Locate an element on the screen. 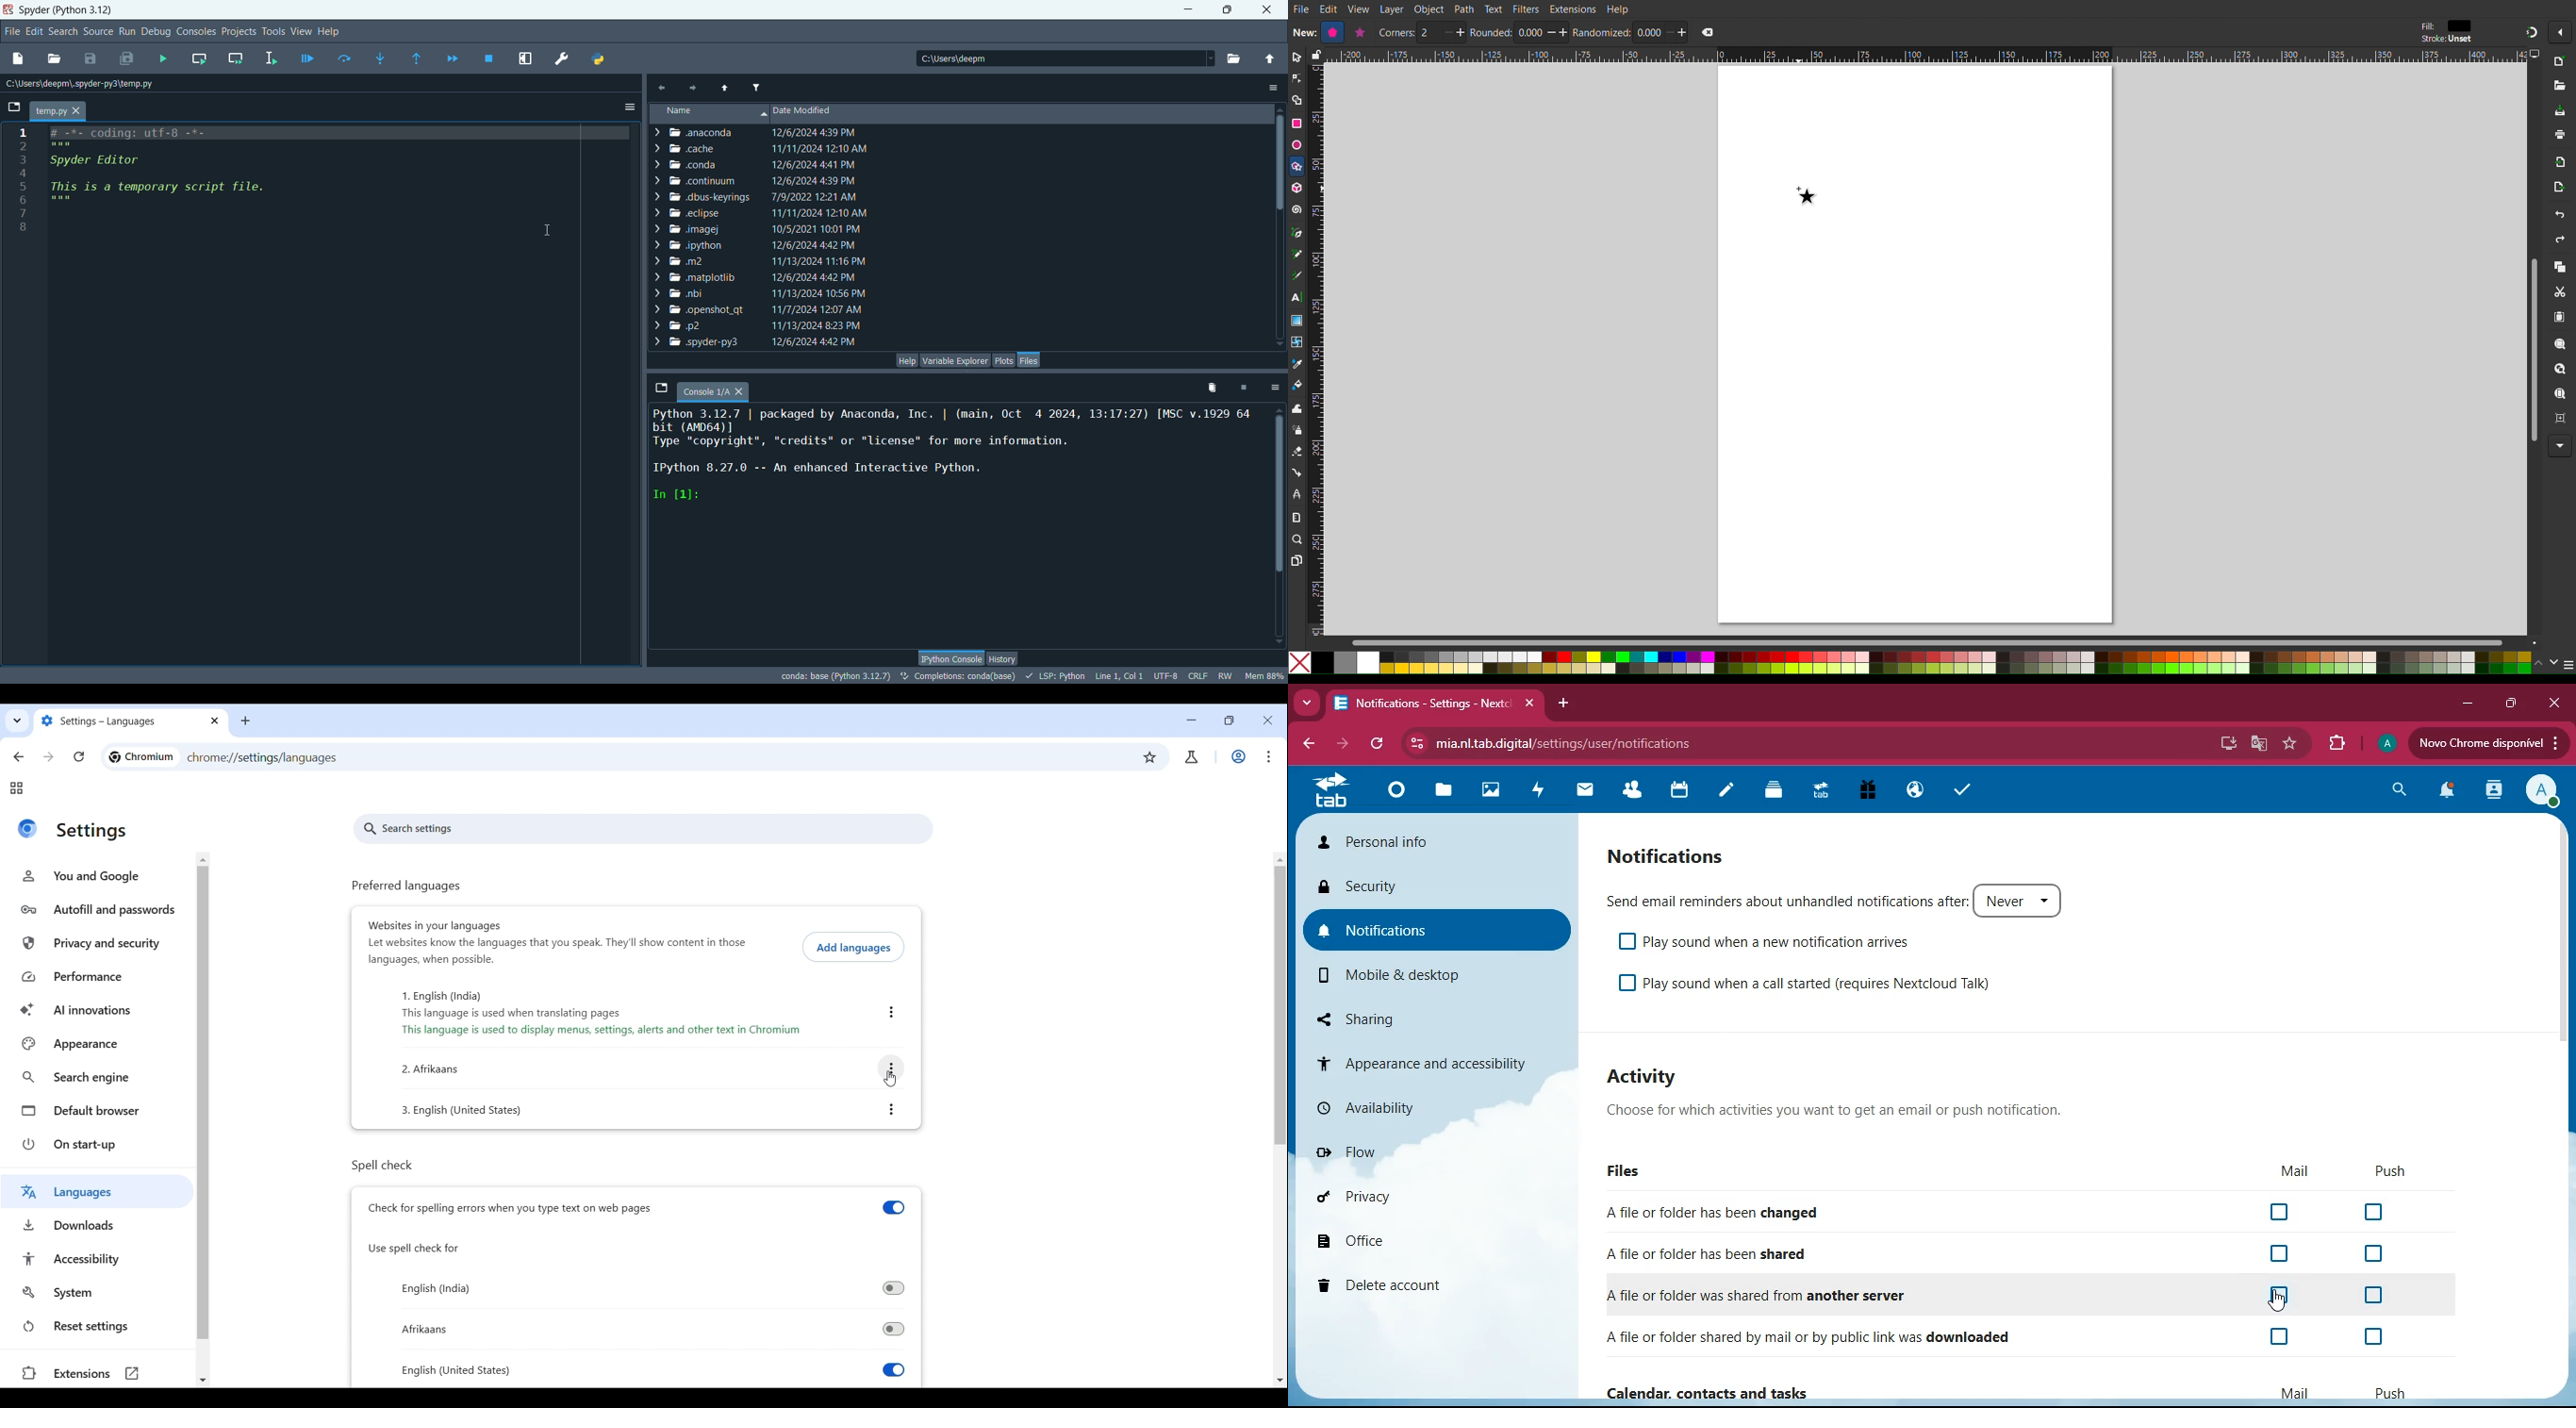  Line, col is located at coordinates (1120, 677).